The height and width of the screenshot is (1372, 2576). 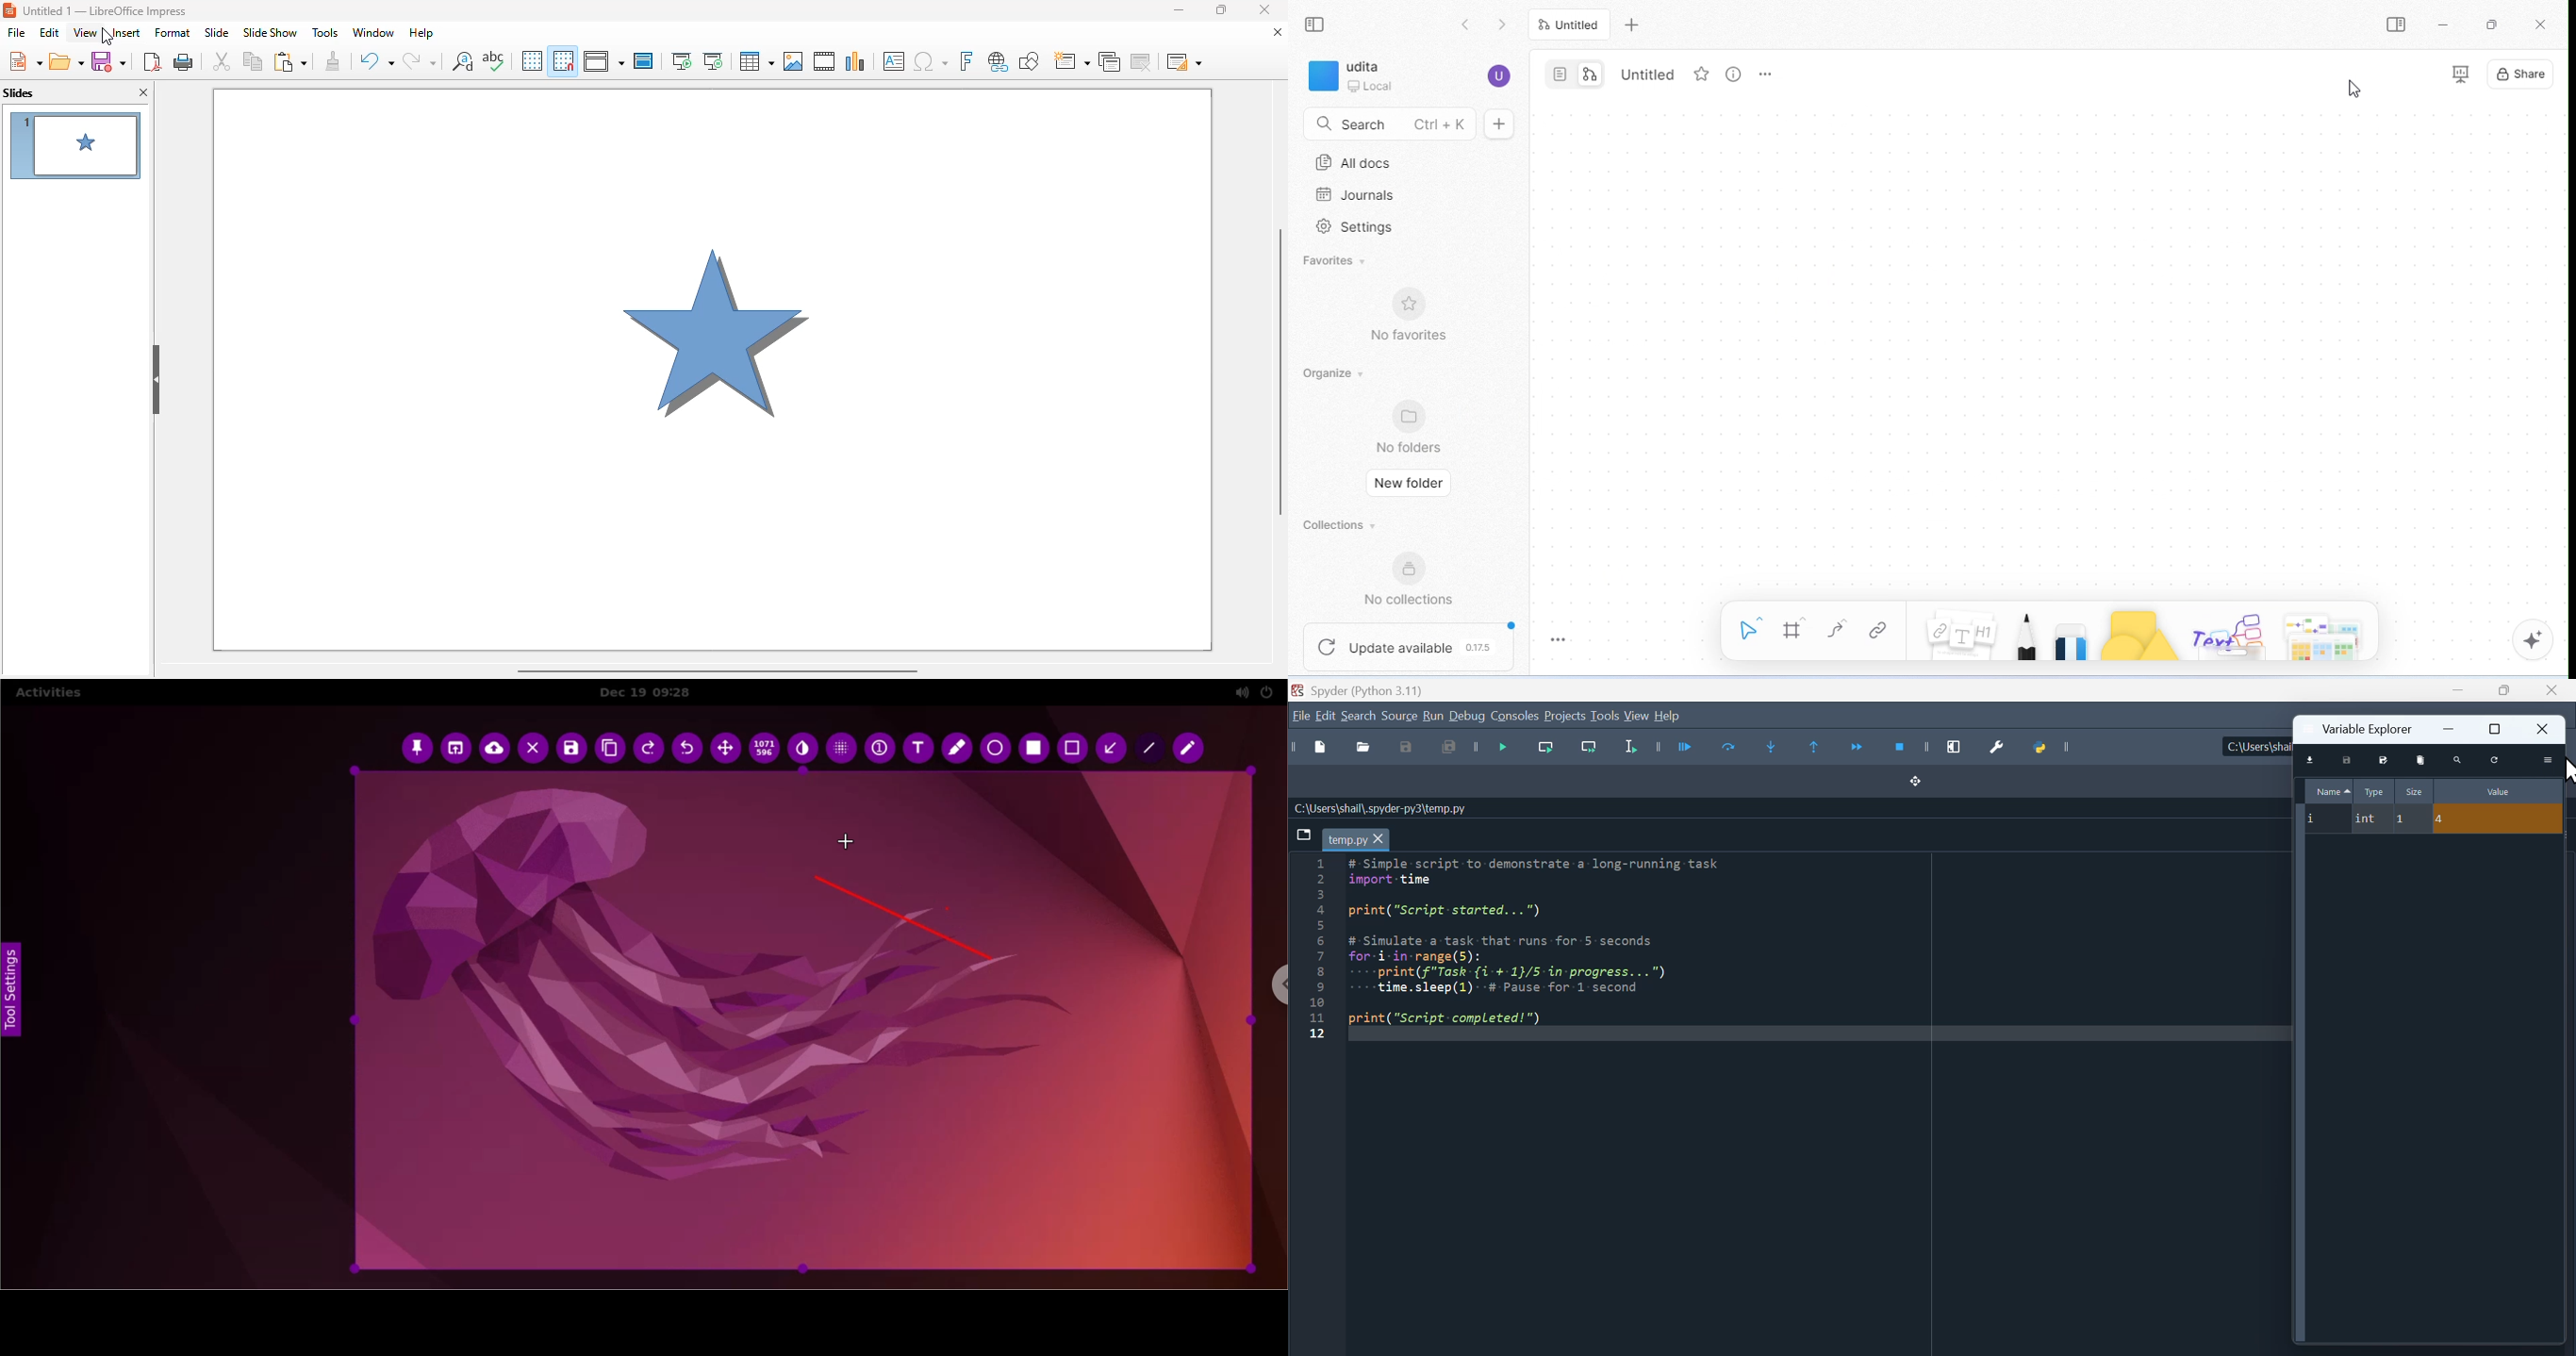 I want to click on shape, so click(x=2145, y=635).